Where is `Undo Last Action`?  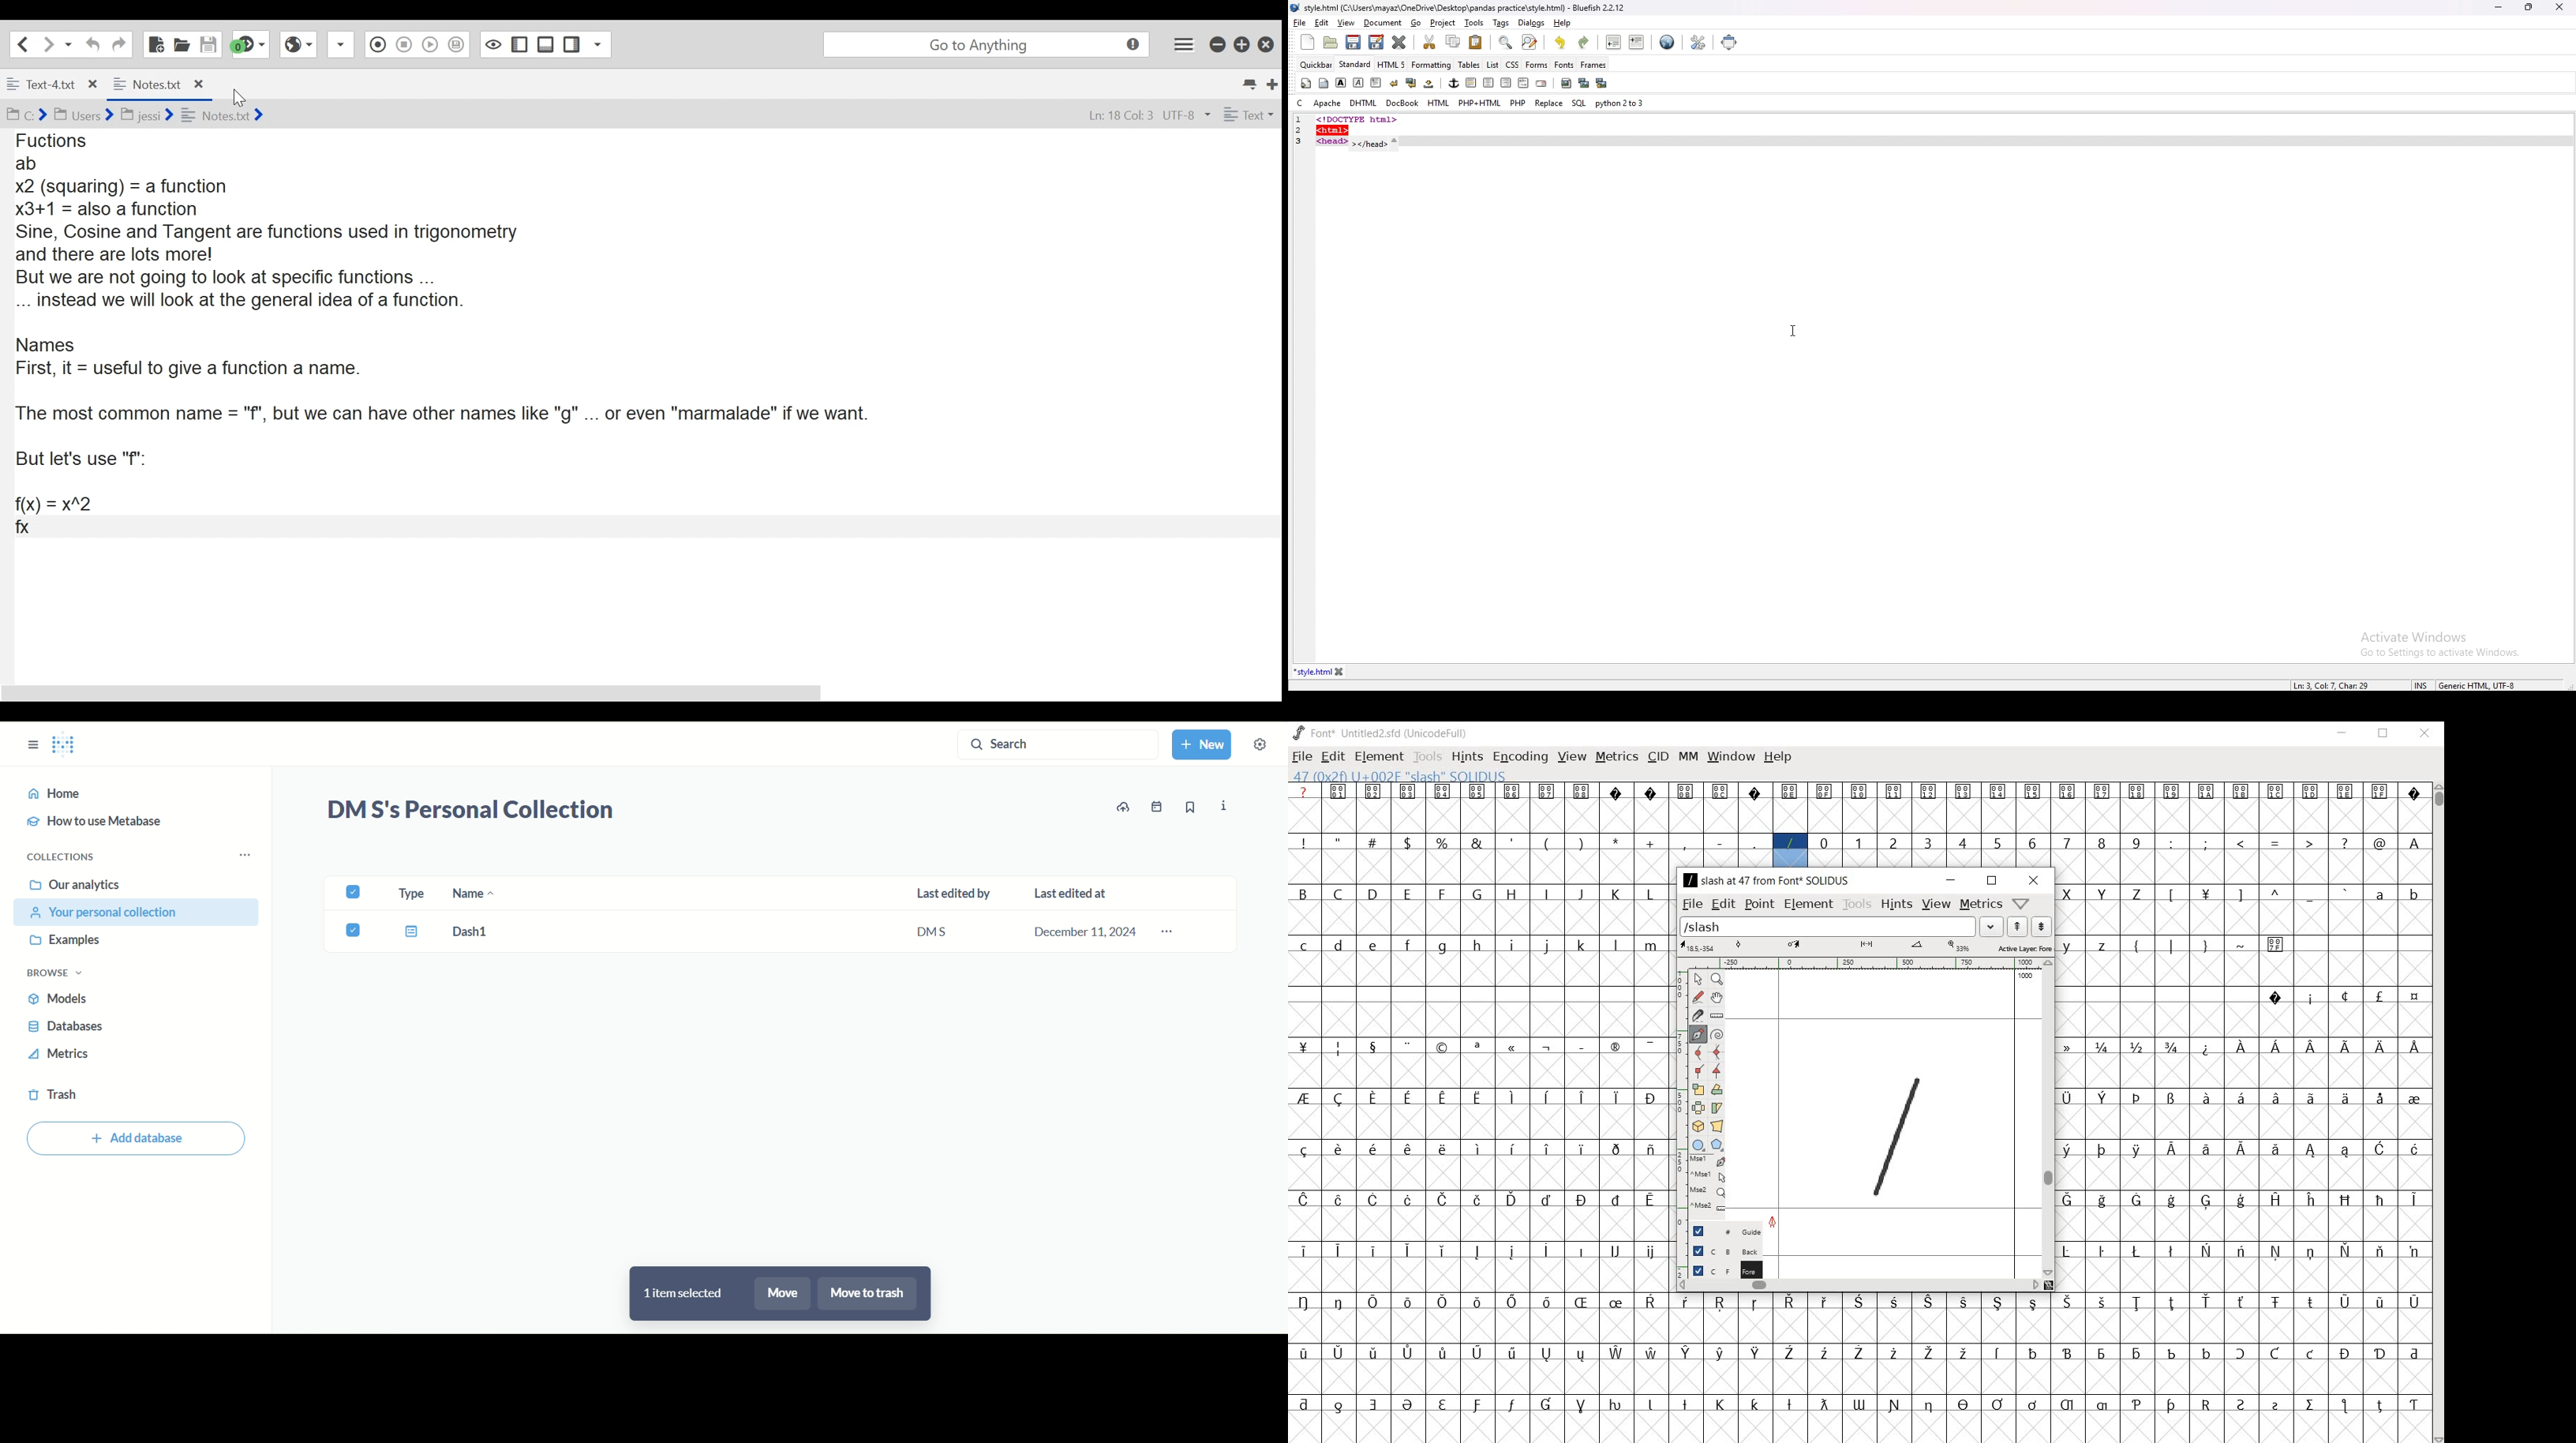 Undo Last Action is located at coordinates (91, 44).